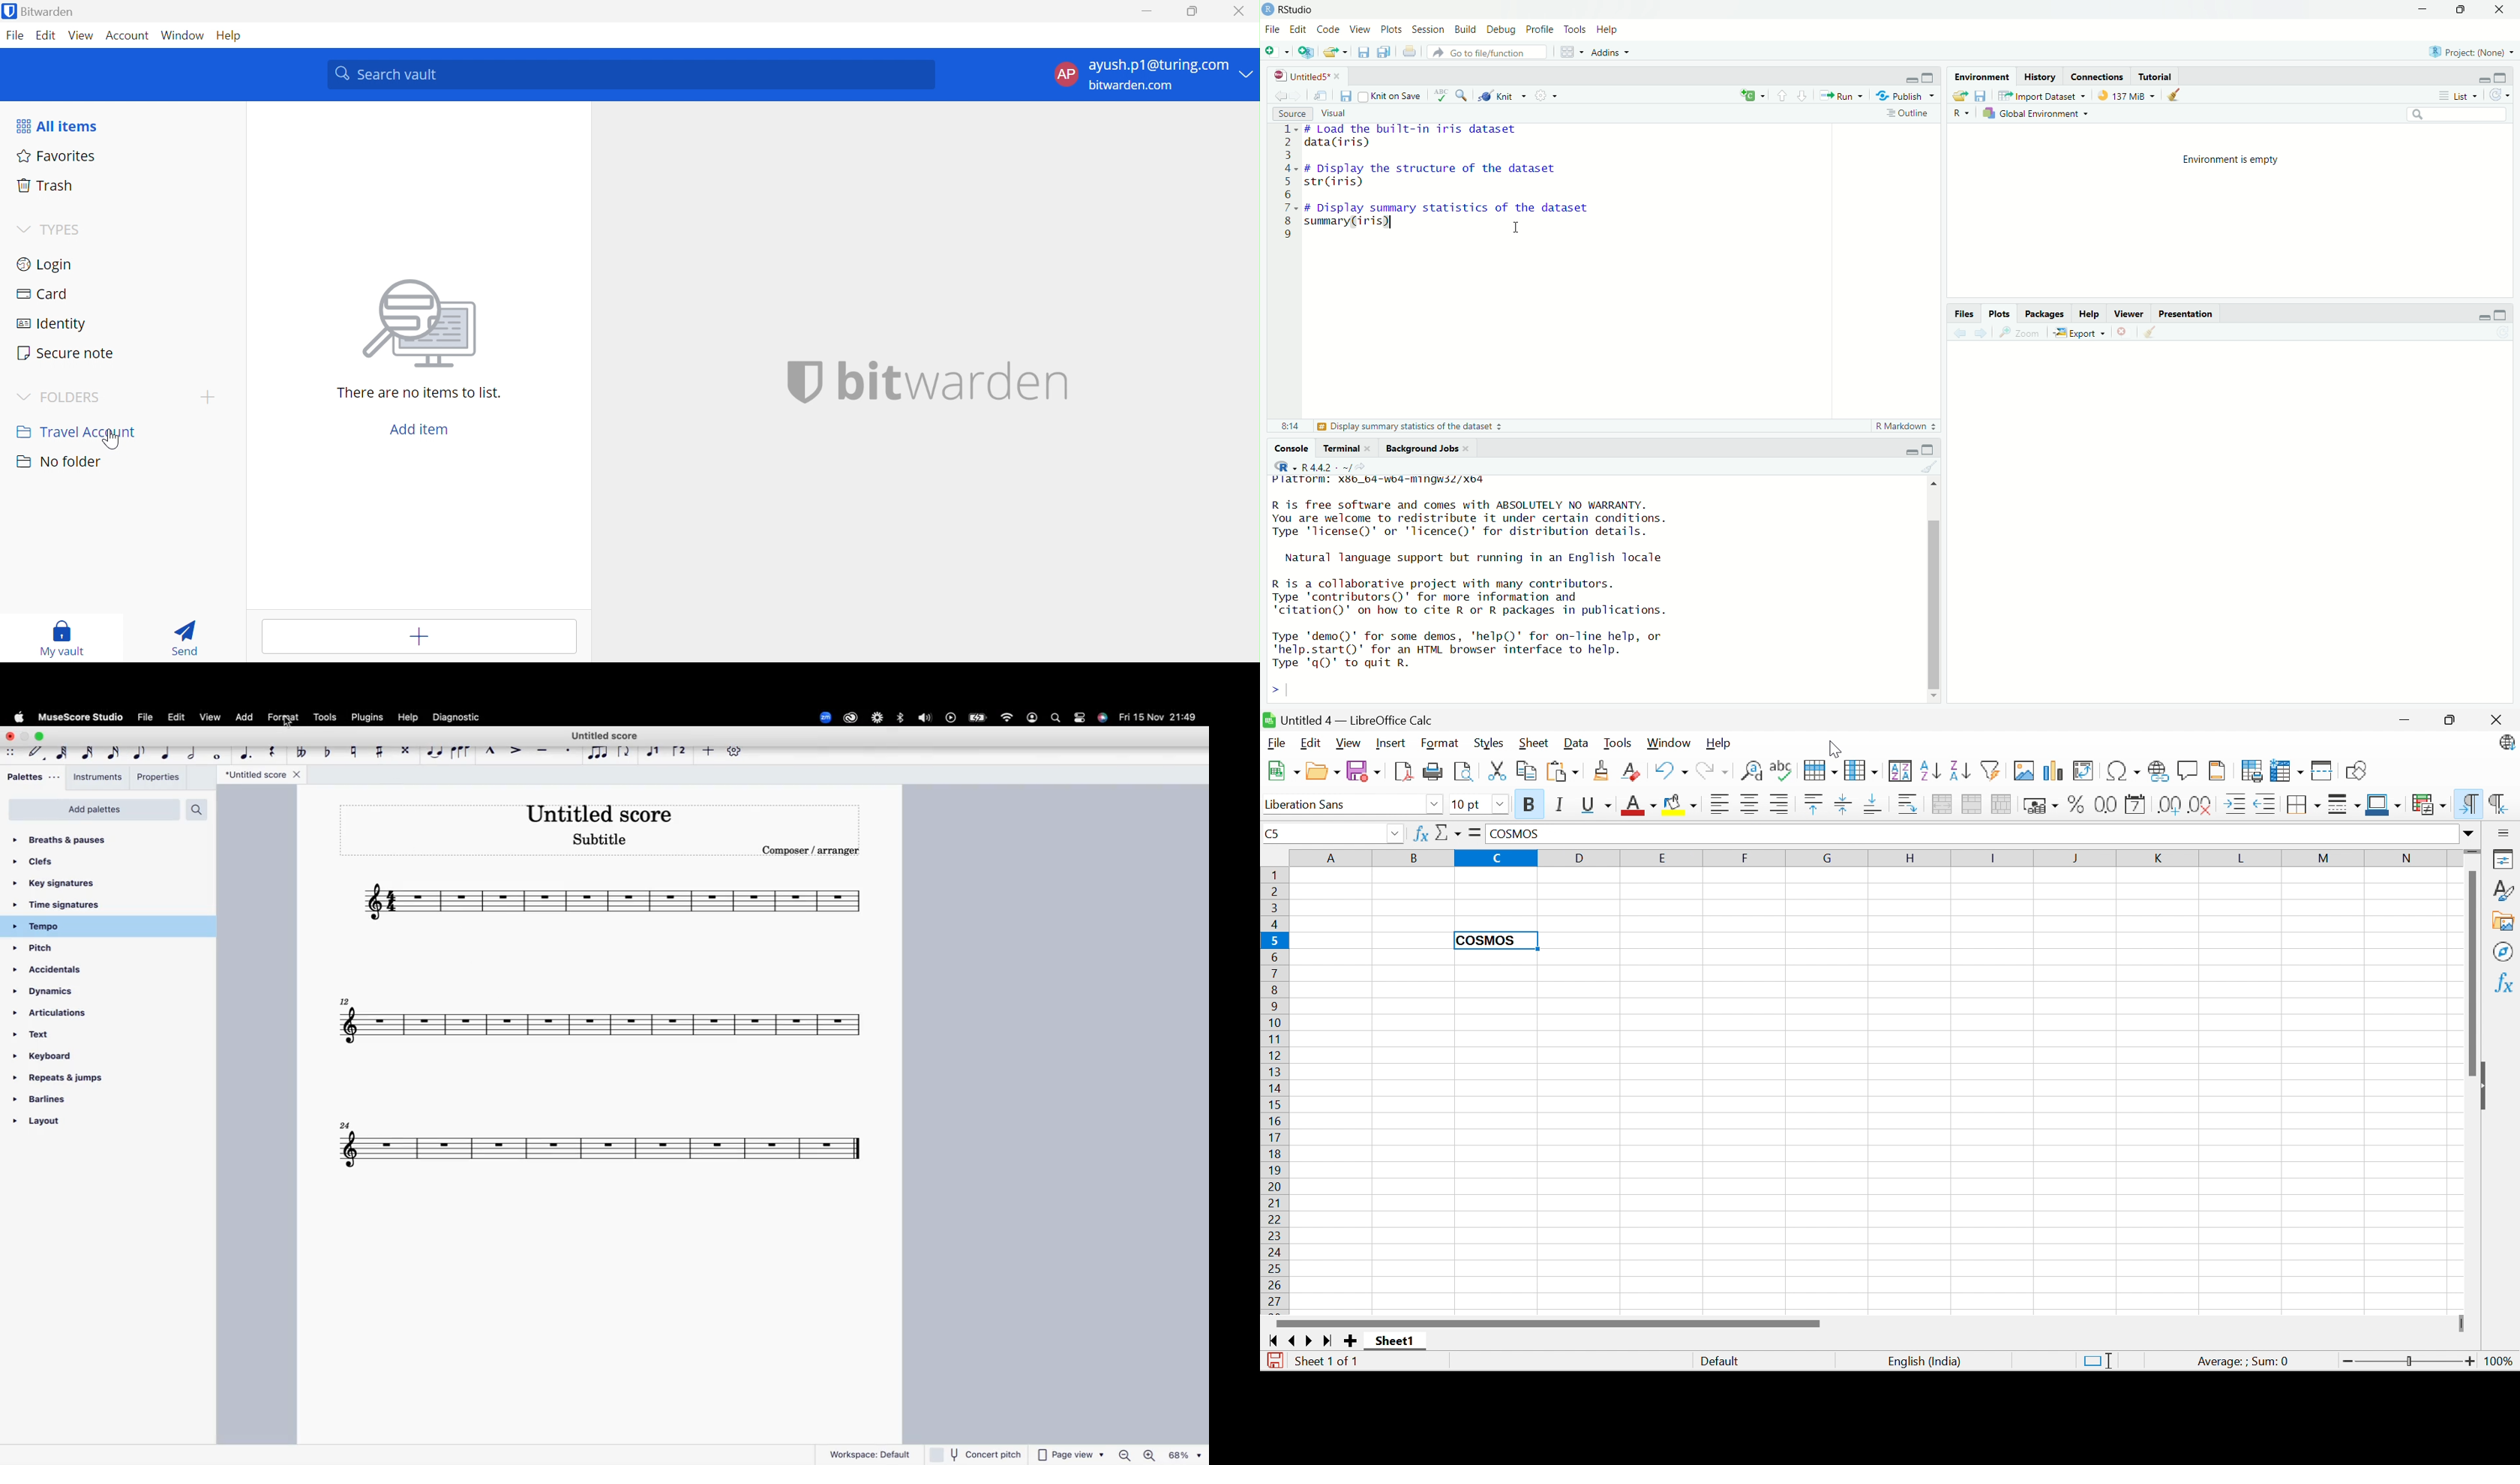 This screenshot has width=2520, height=1484. I want to click on clefs, so click(58, 862).